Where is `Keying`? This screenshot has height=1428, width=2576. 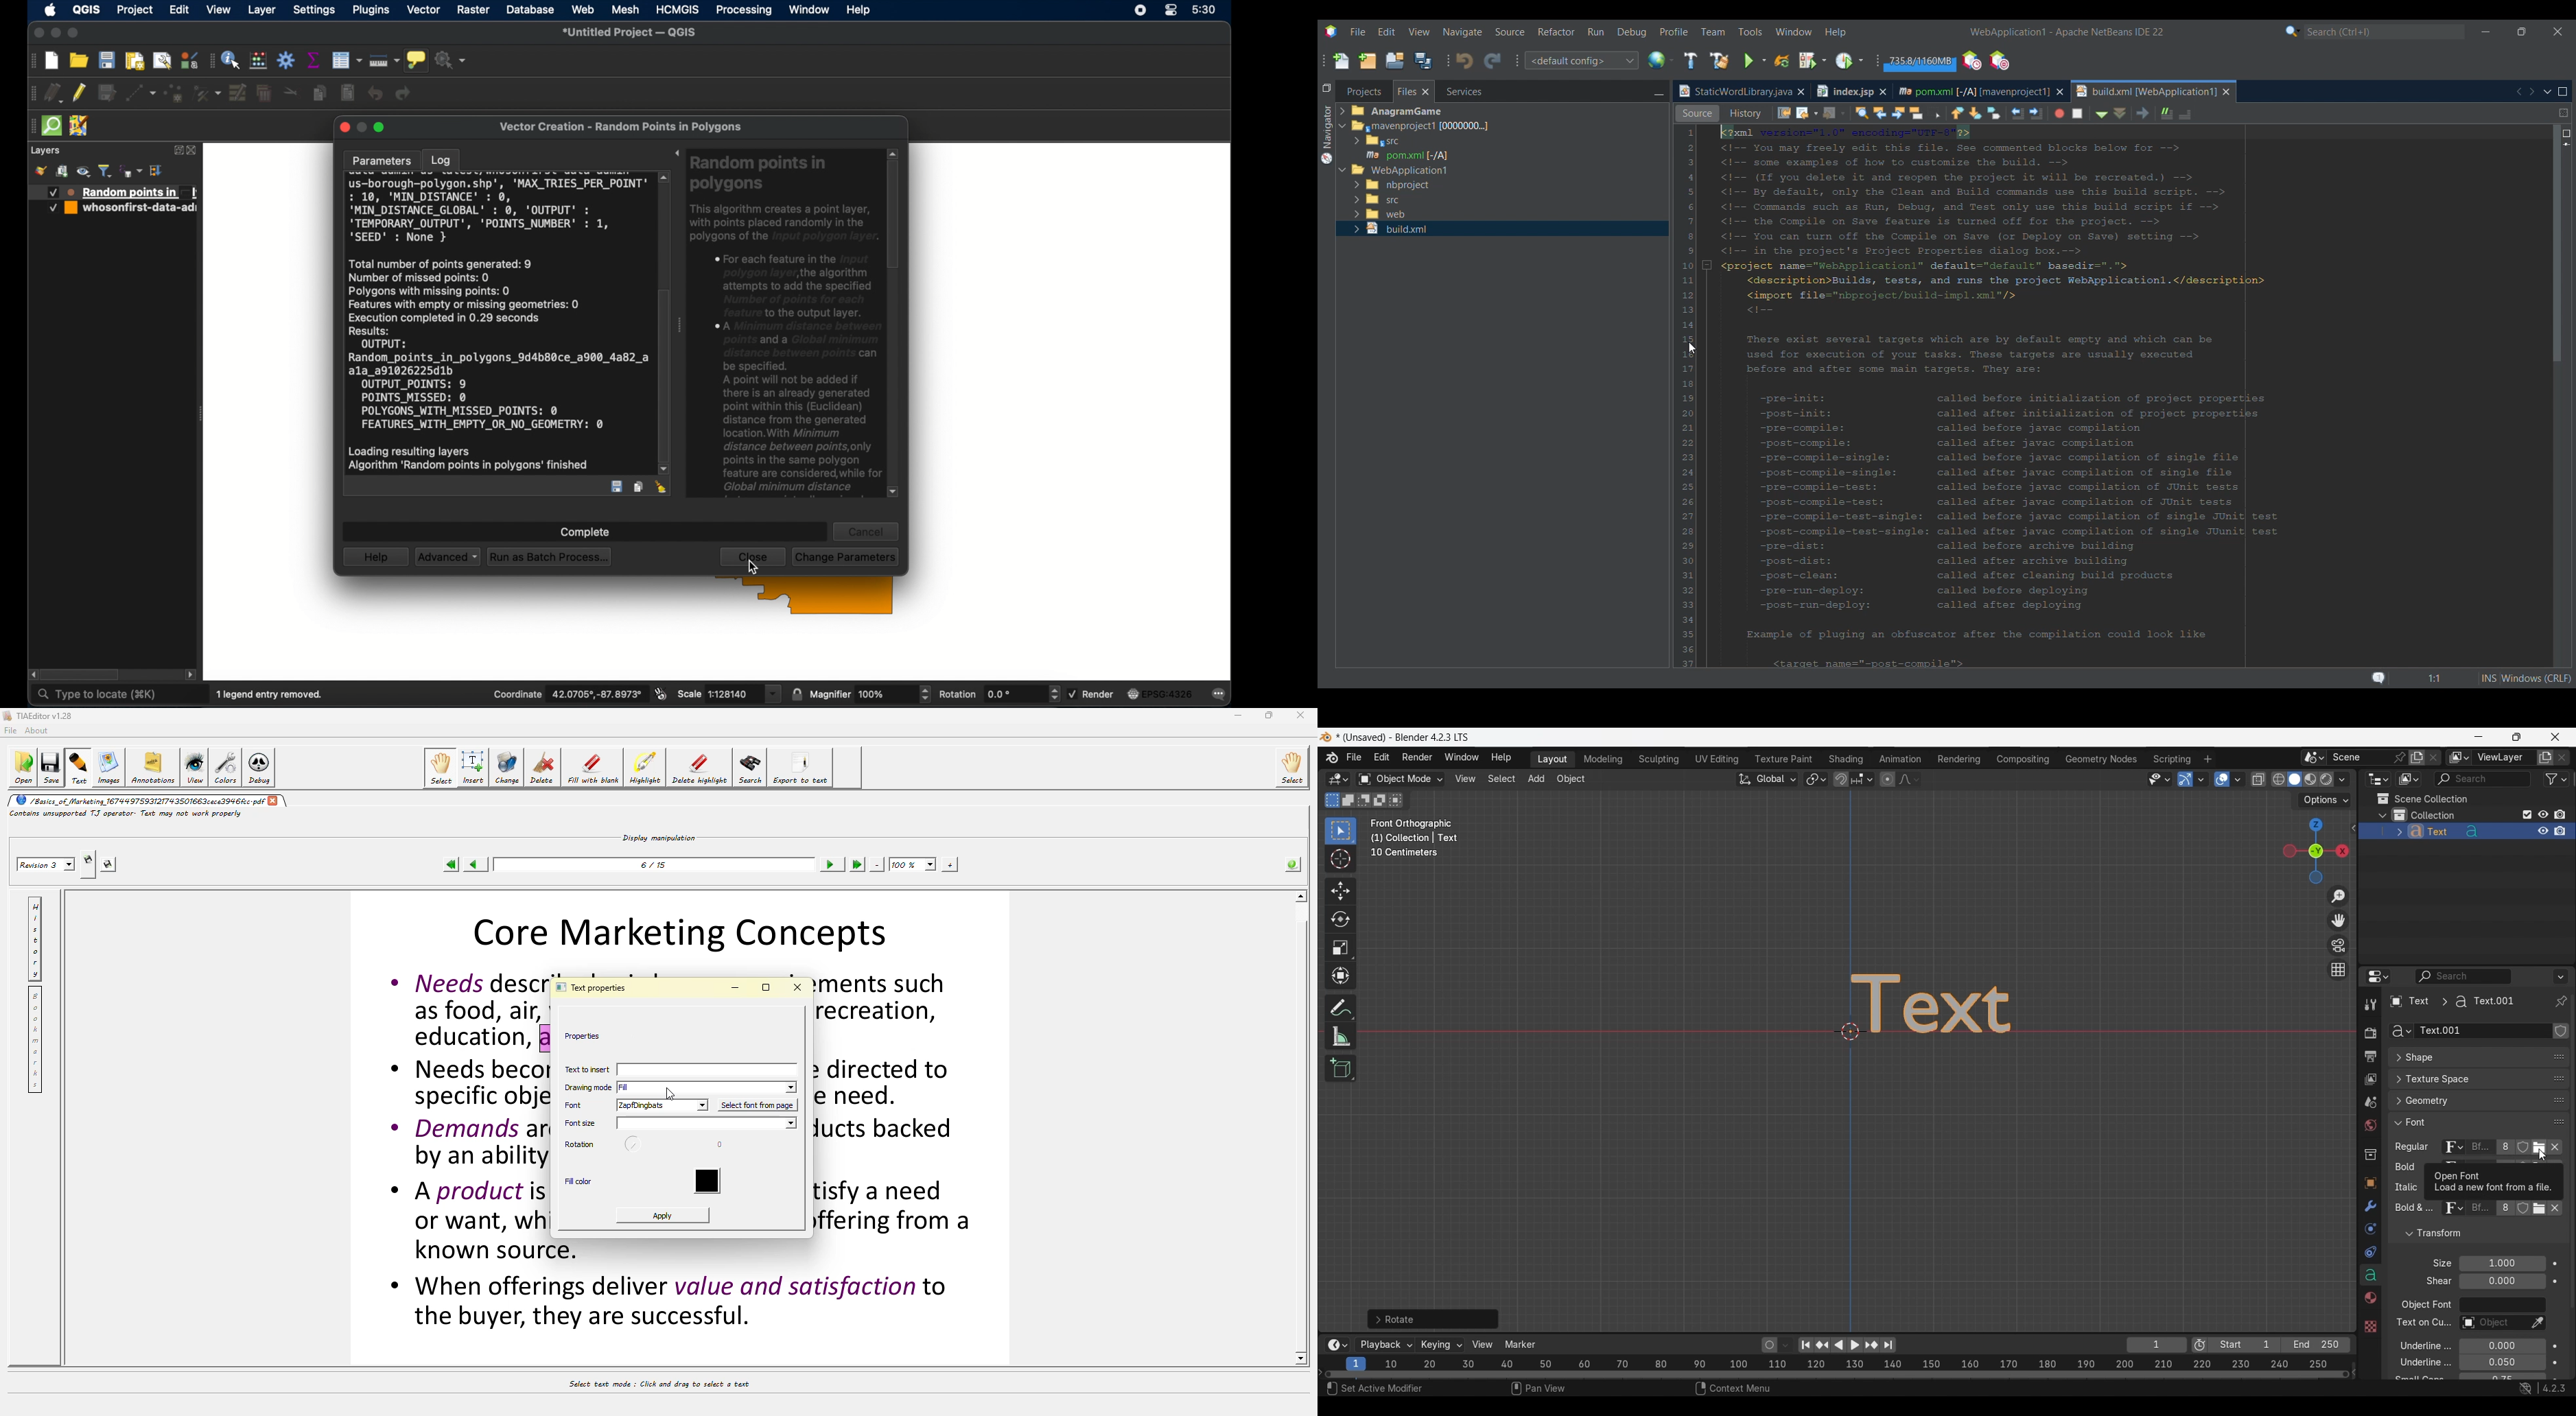
Keying is located at coordinates (1440, 1344).